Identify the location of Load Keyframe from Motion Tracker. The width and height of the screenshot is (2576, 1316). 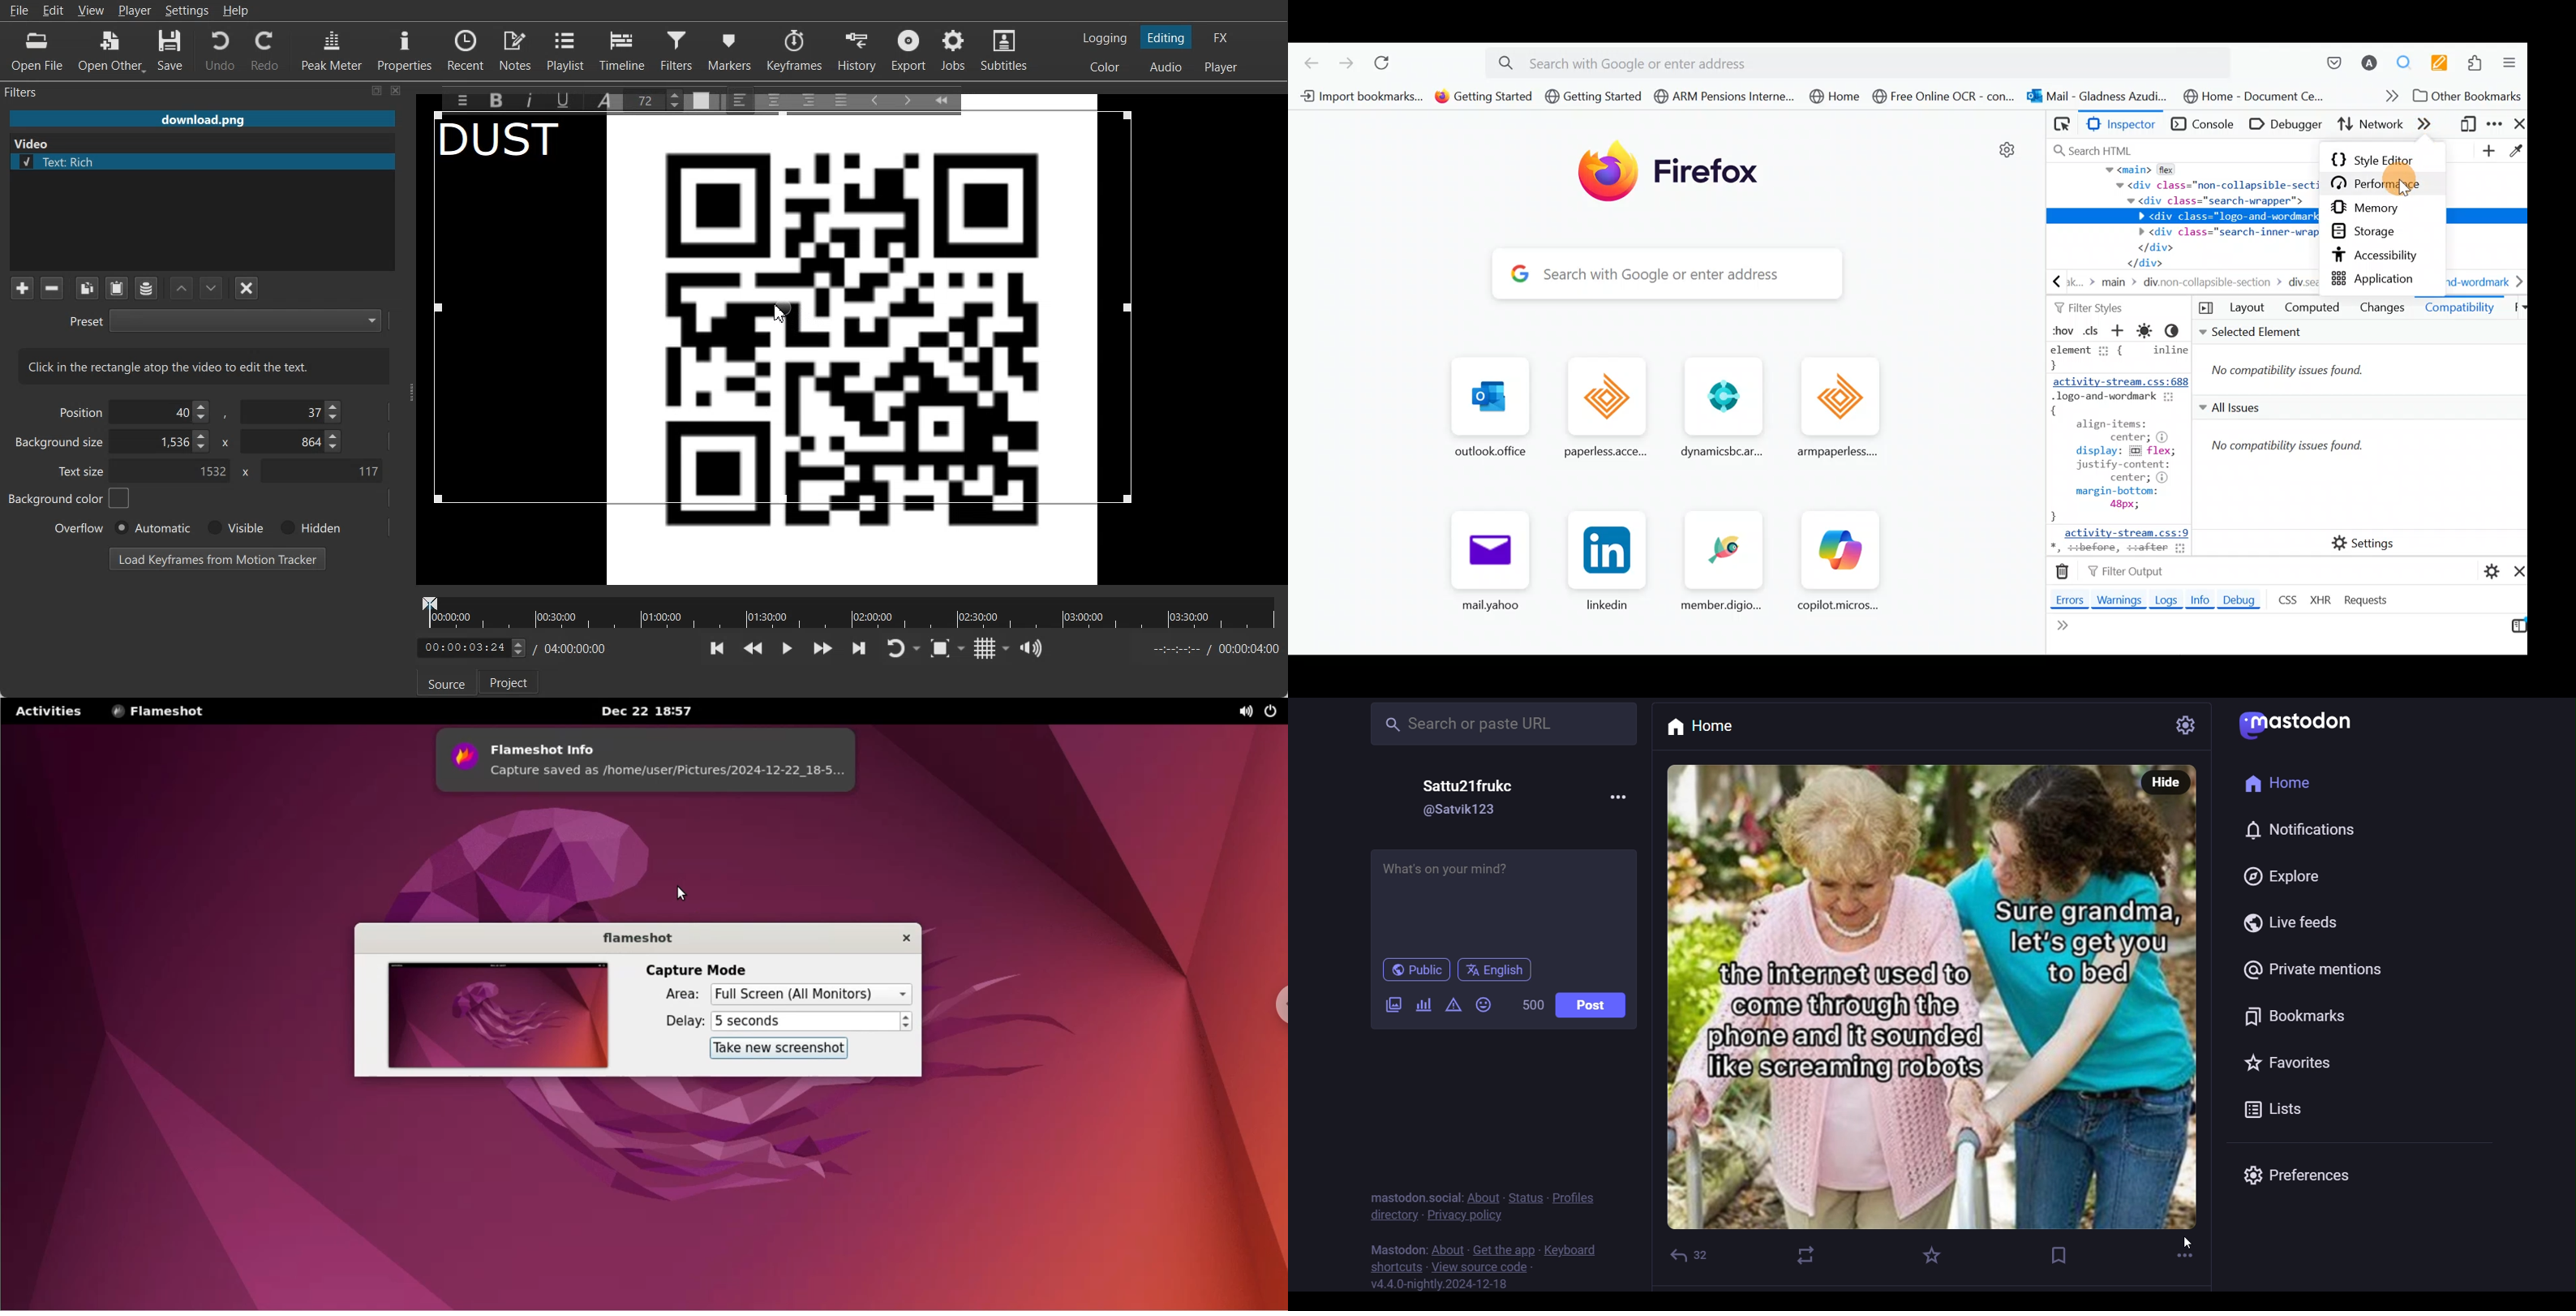
(217, 558).